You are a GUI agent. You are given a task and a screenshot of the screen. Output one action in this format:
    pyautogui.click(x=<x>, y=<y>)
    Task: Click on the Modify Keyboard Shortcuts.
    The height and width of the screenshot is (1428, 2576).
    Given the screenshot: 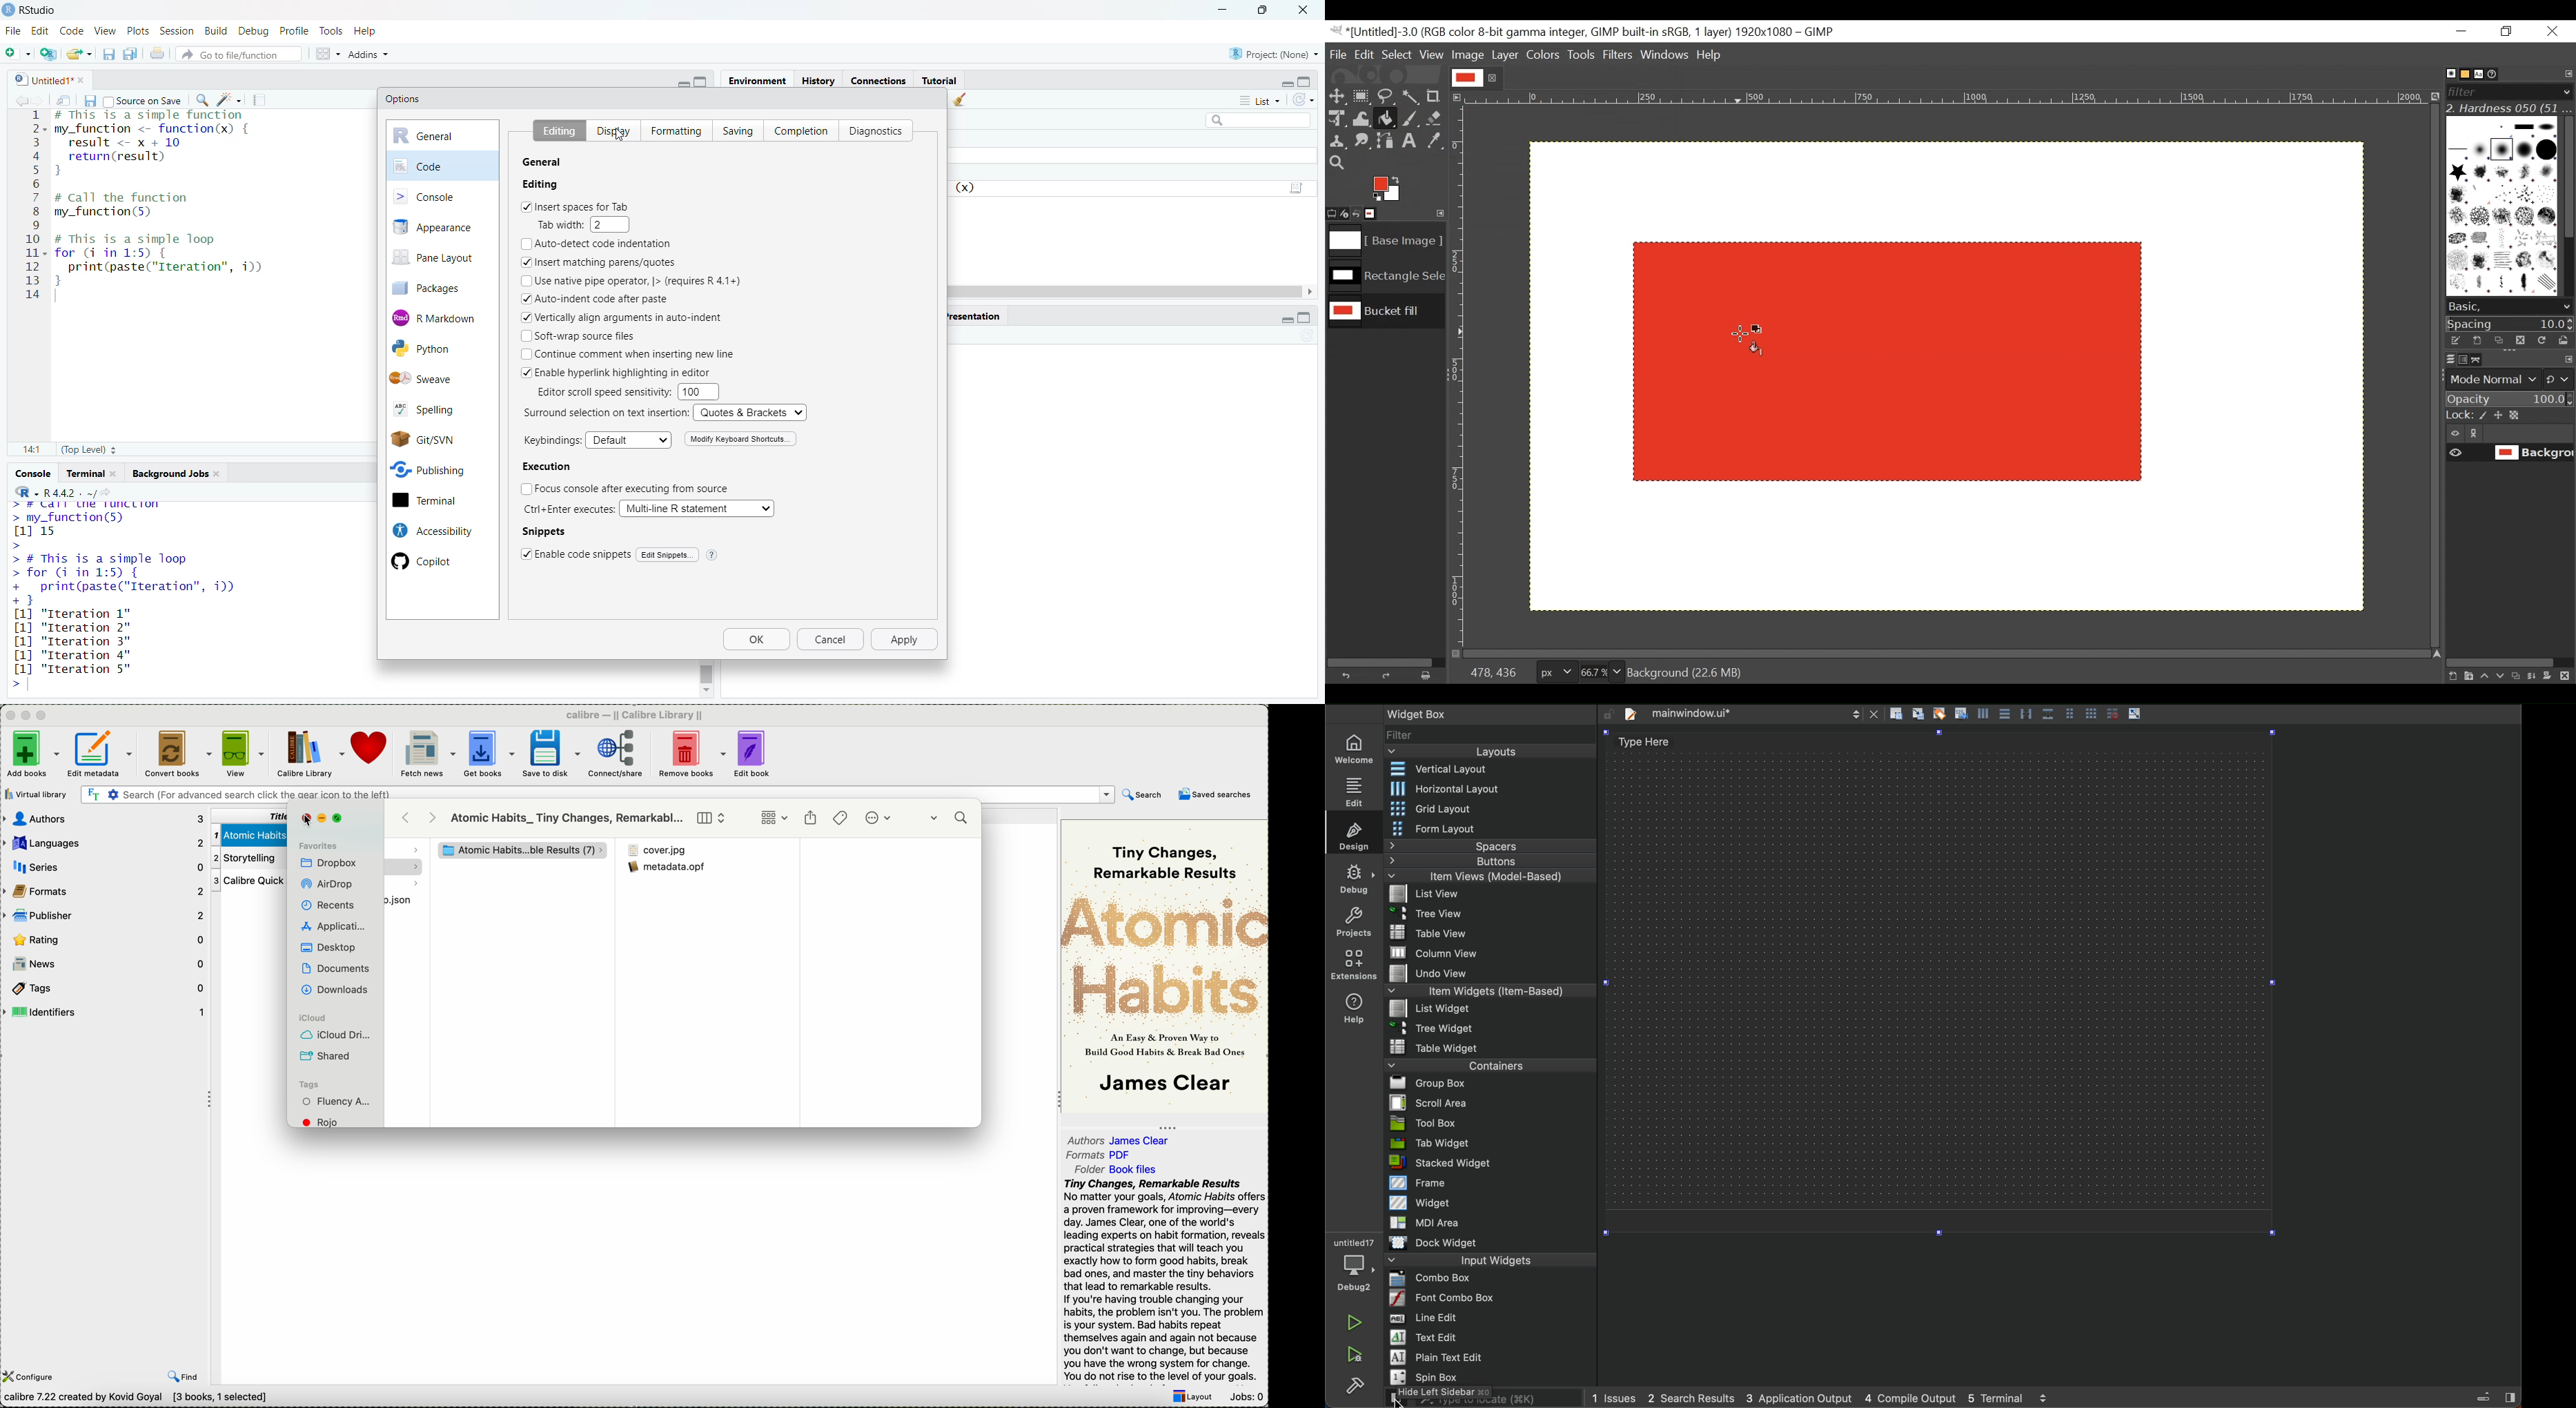 What is the action you would take?
    pyautogui.click(x=741, y=440)
    